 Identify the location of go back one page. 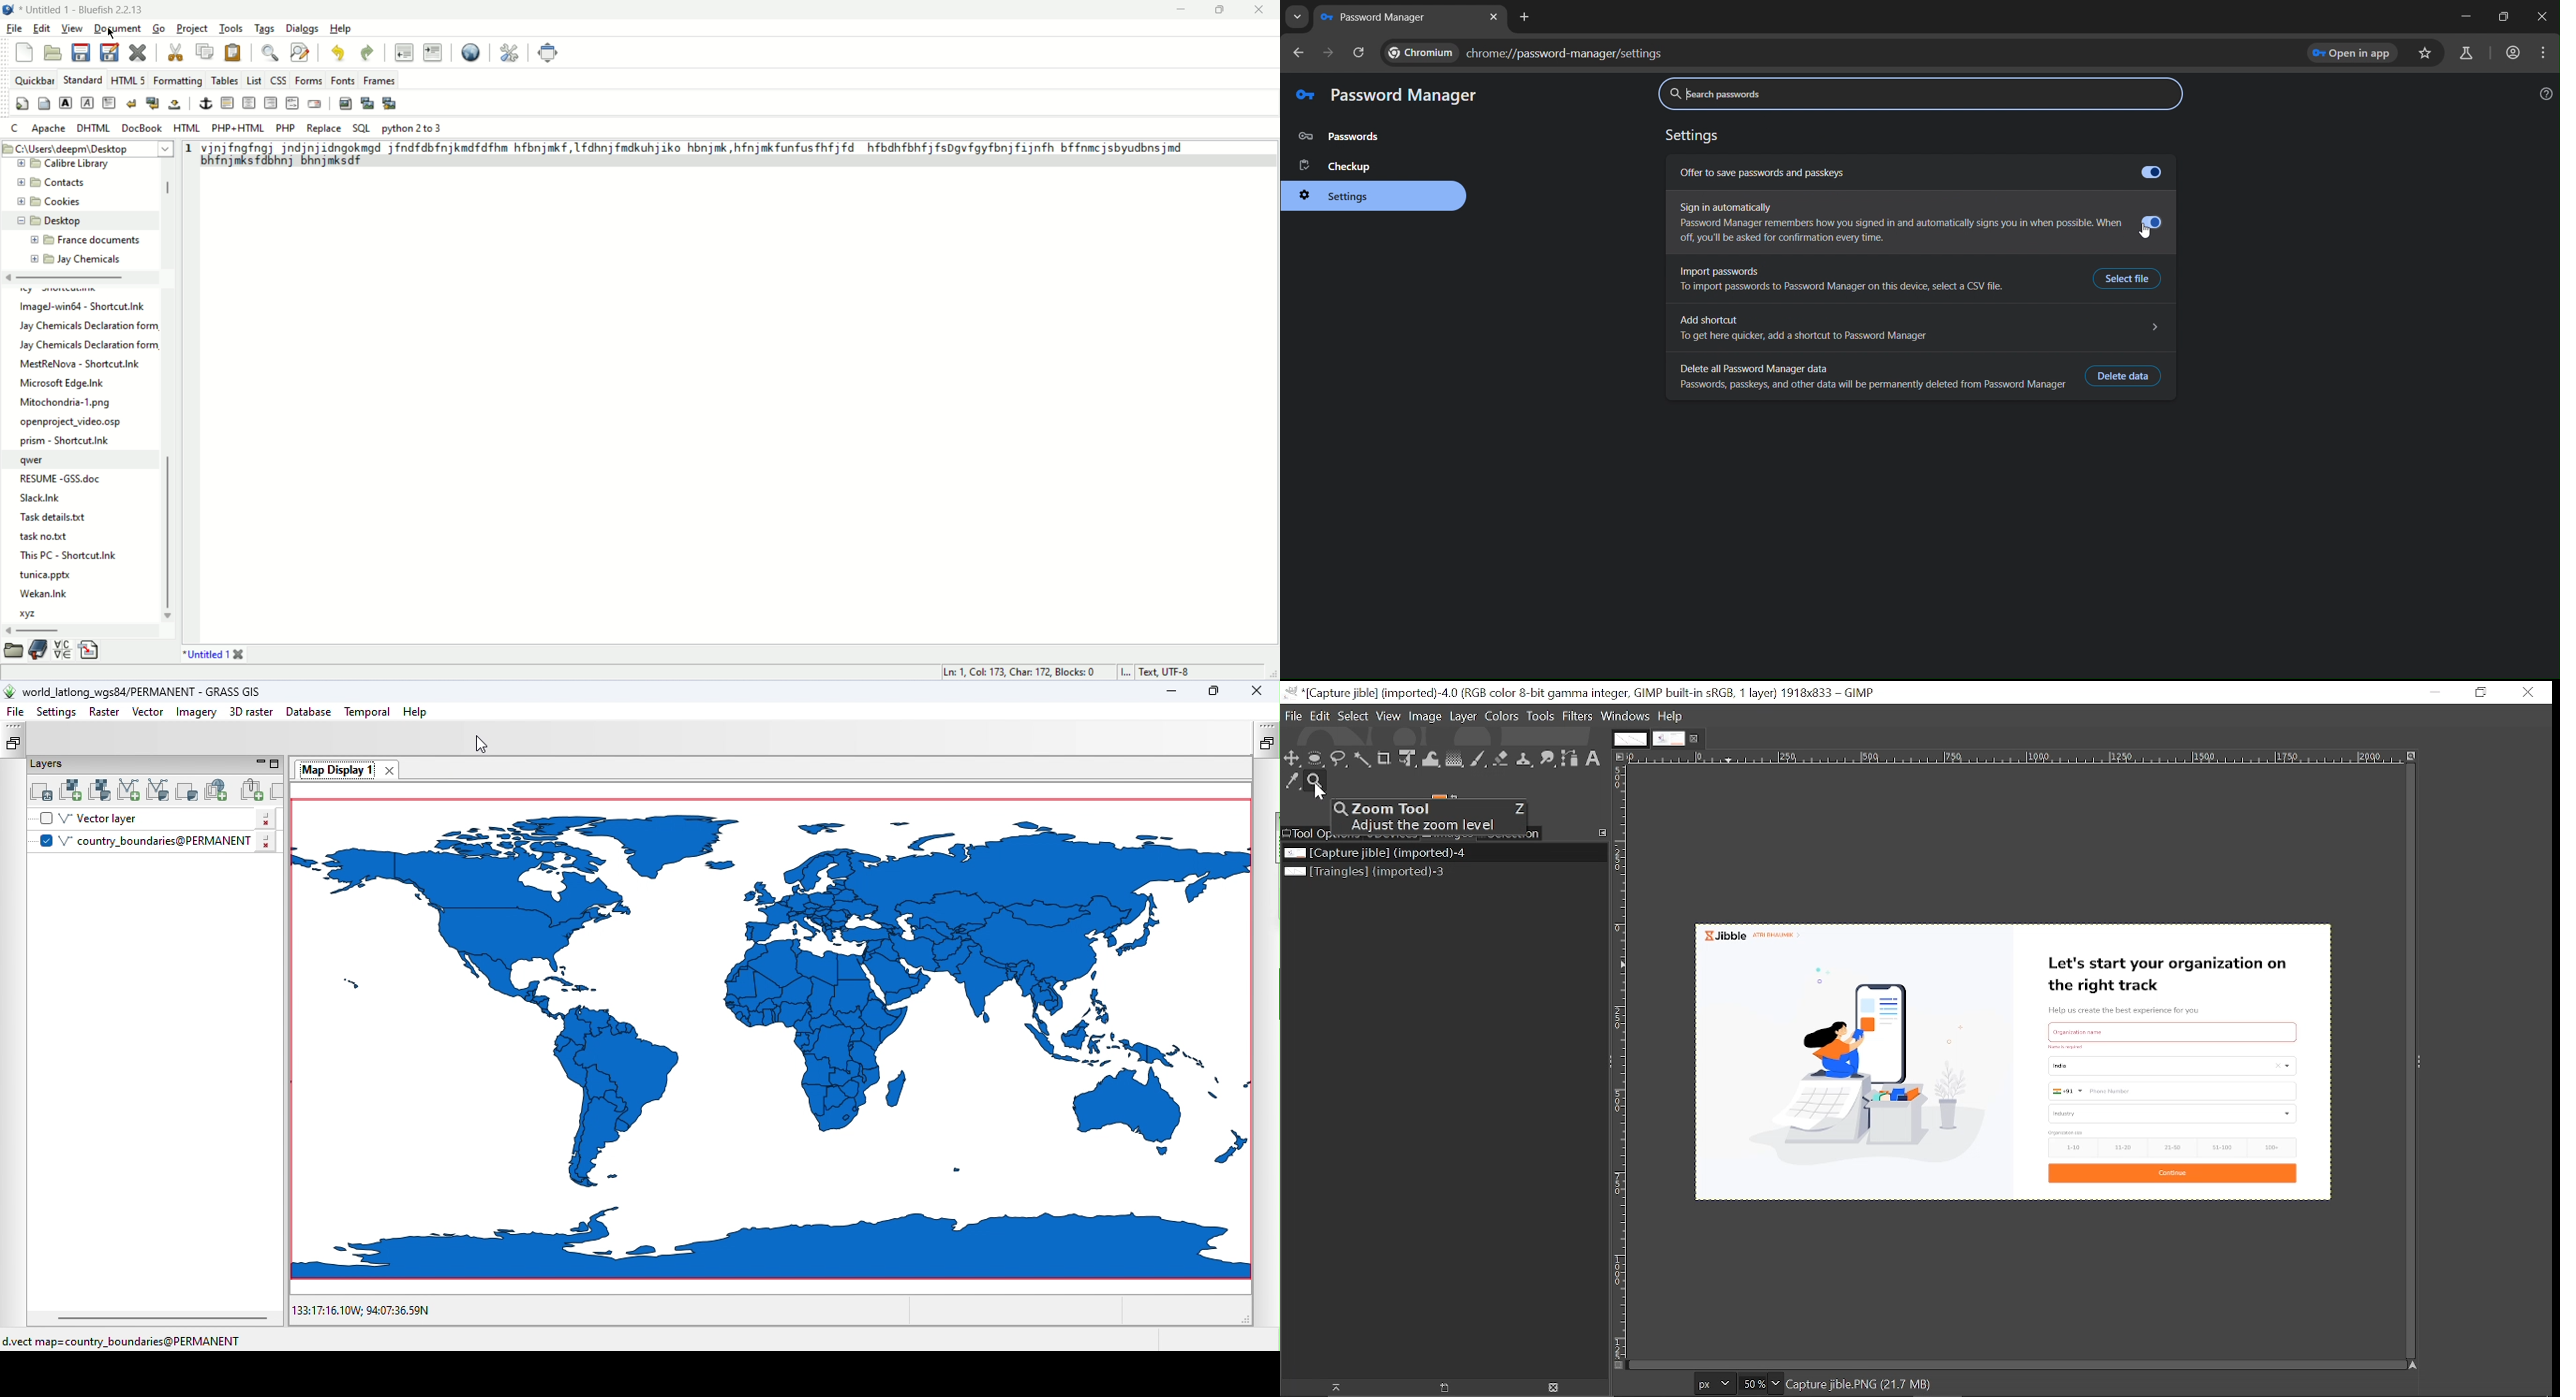
(1299, 53).